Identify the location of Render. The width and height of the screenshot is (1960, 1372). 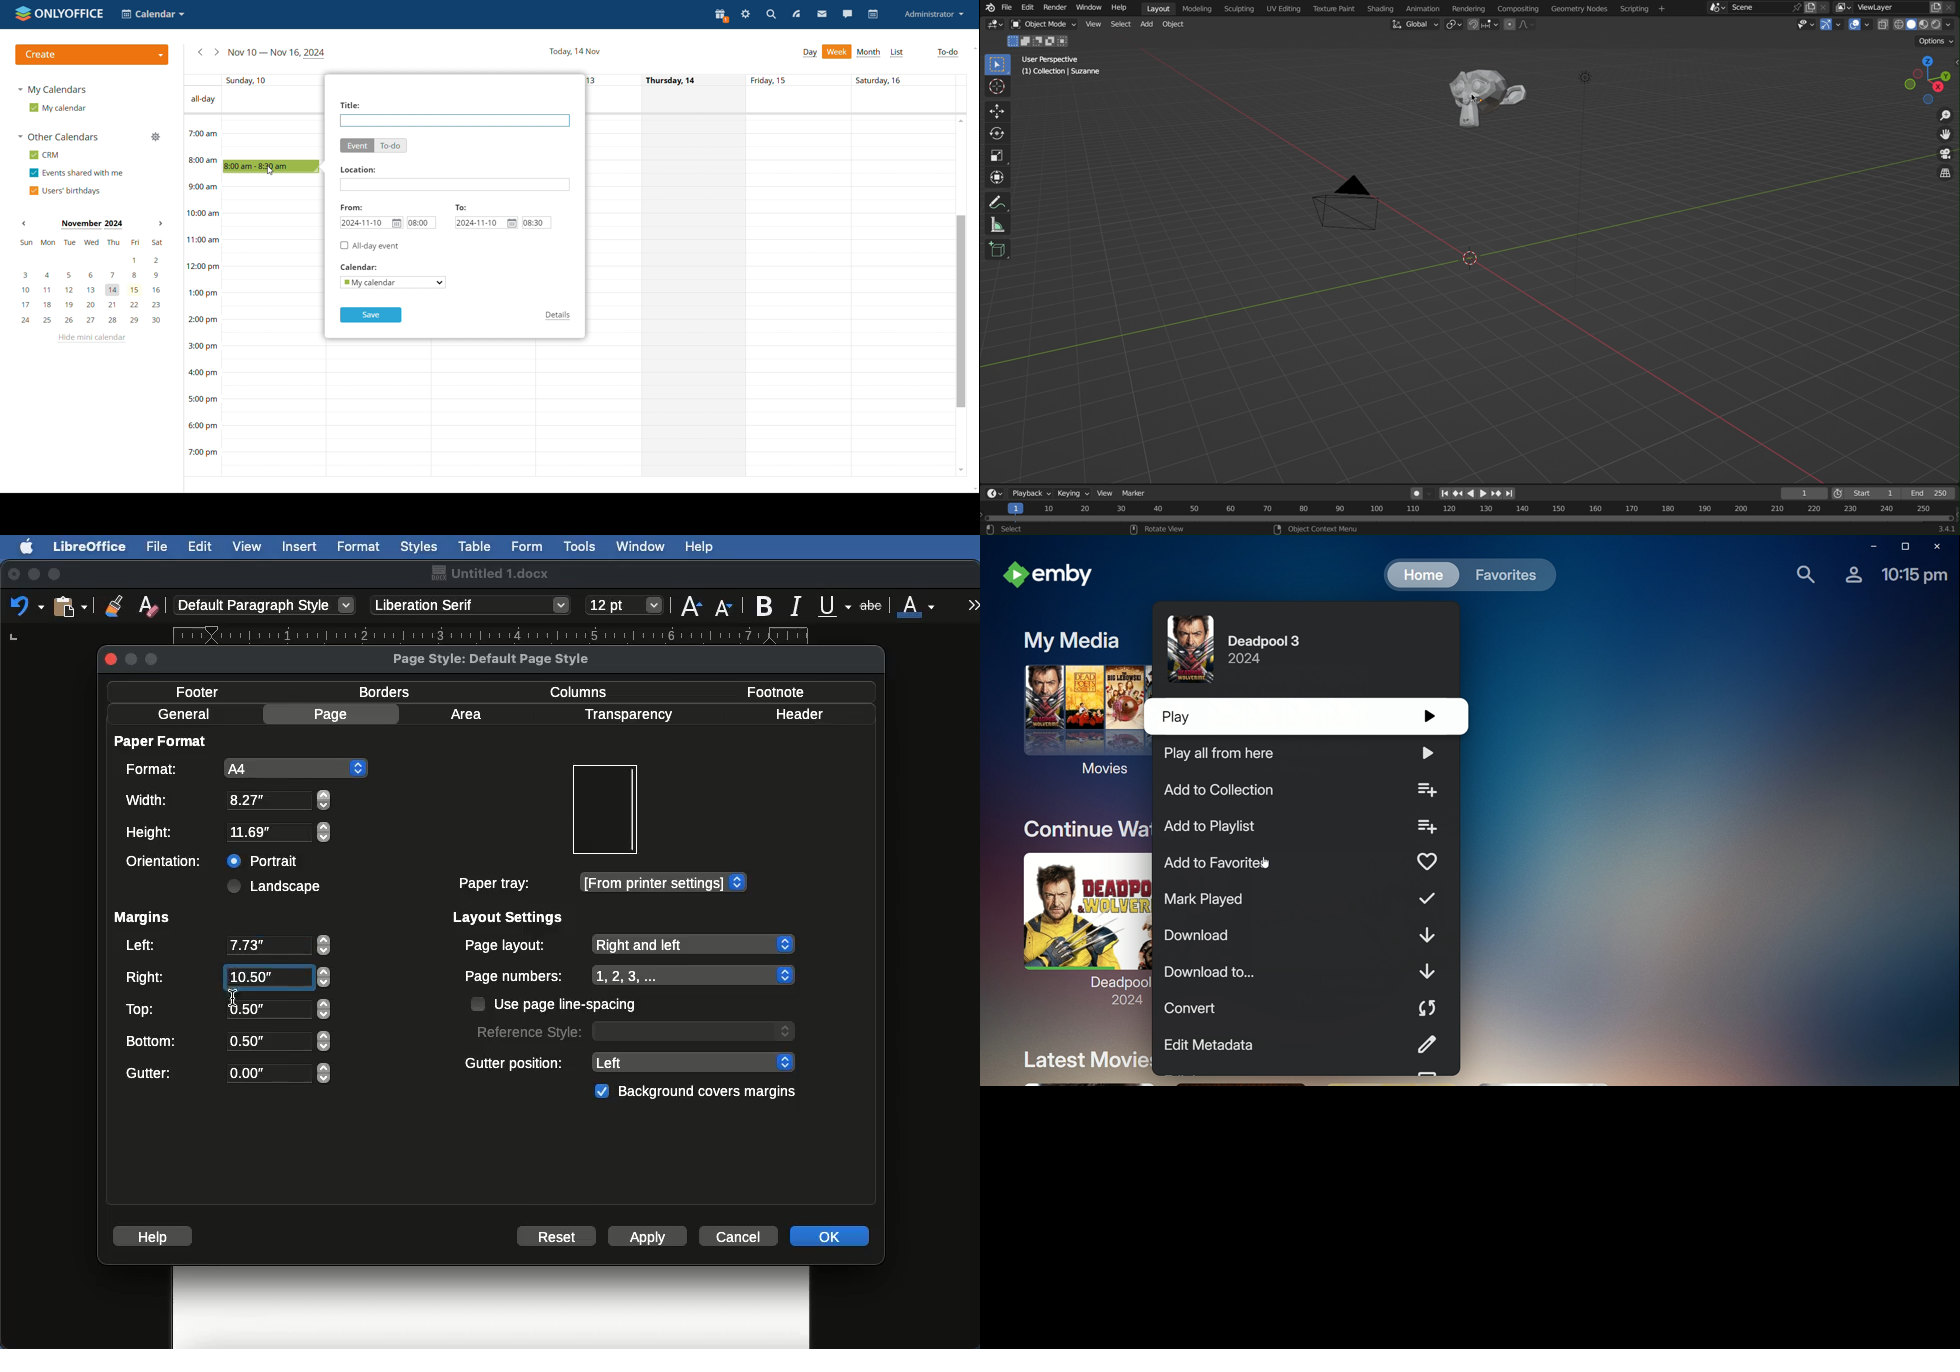
(1056, 9).